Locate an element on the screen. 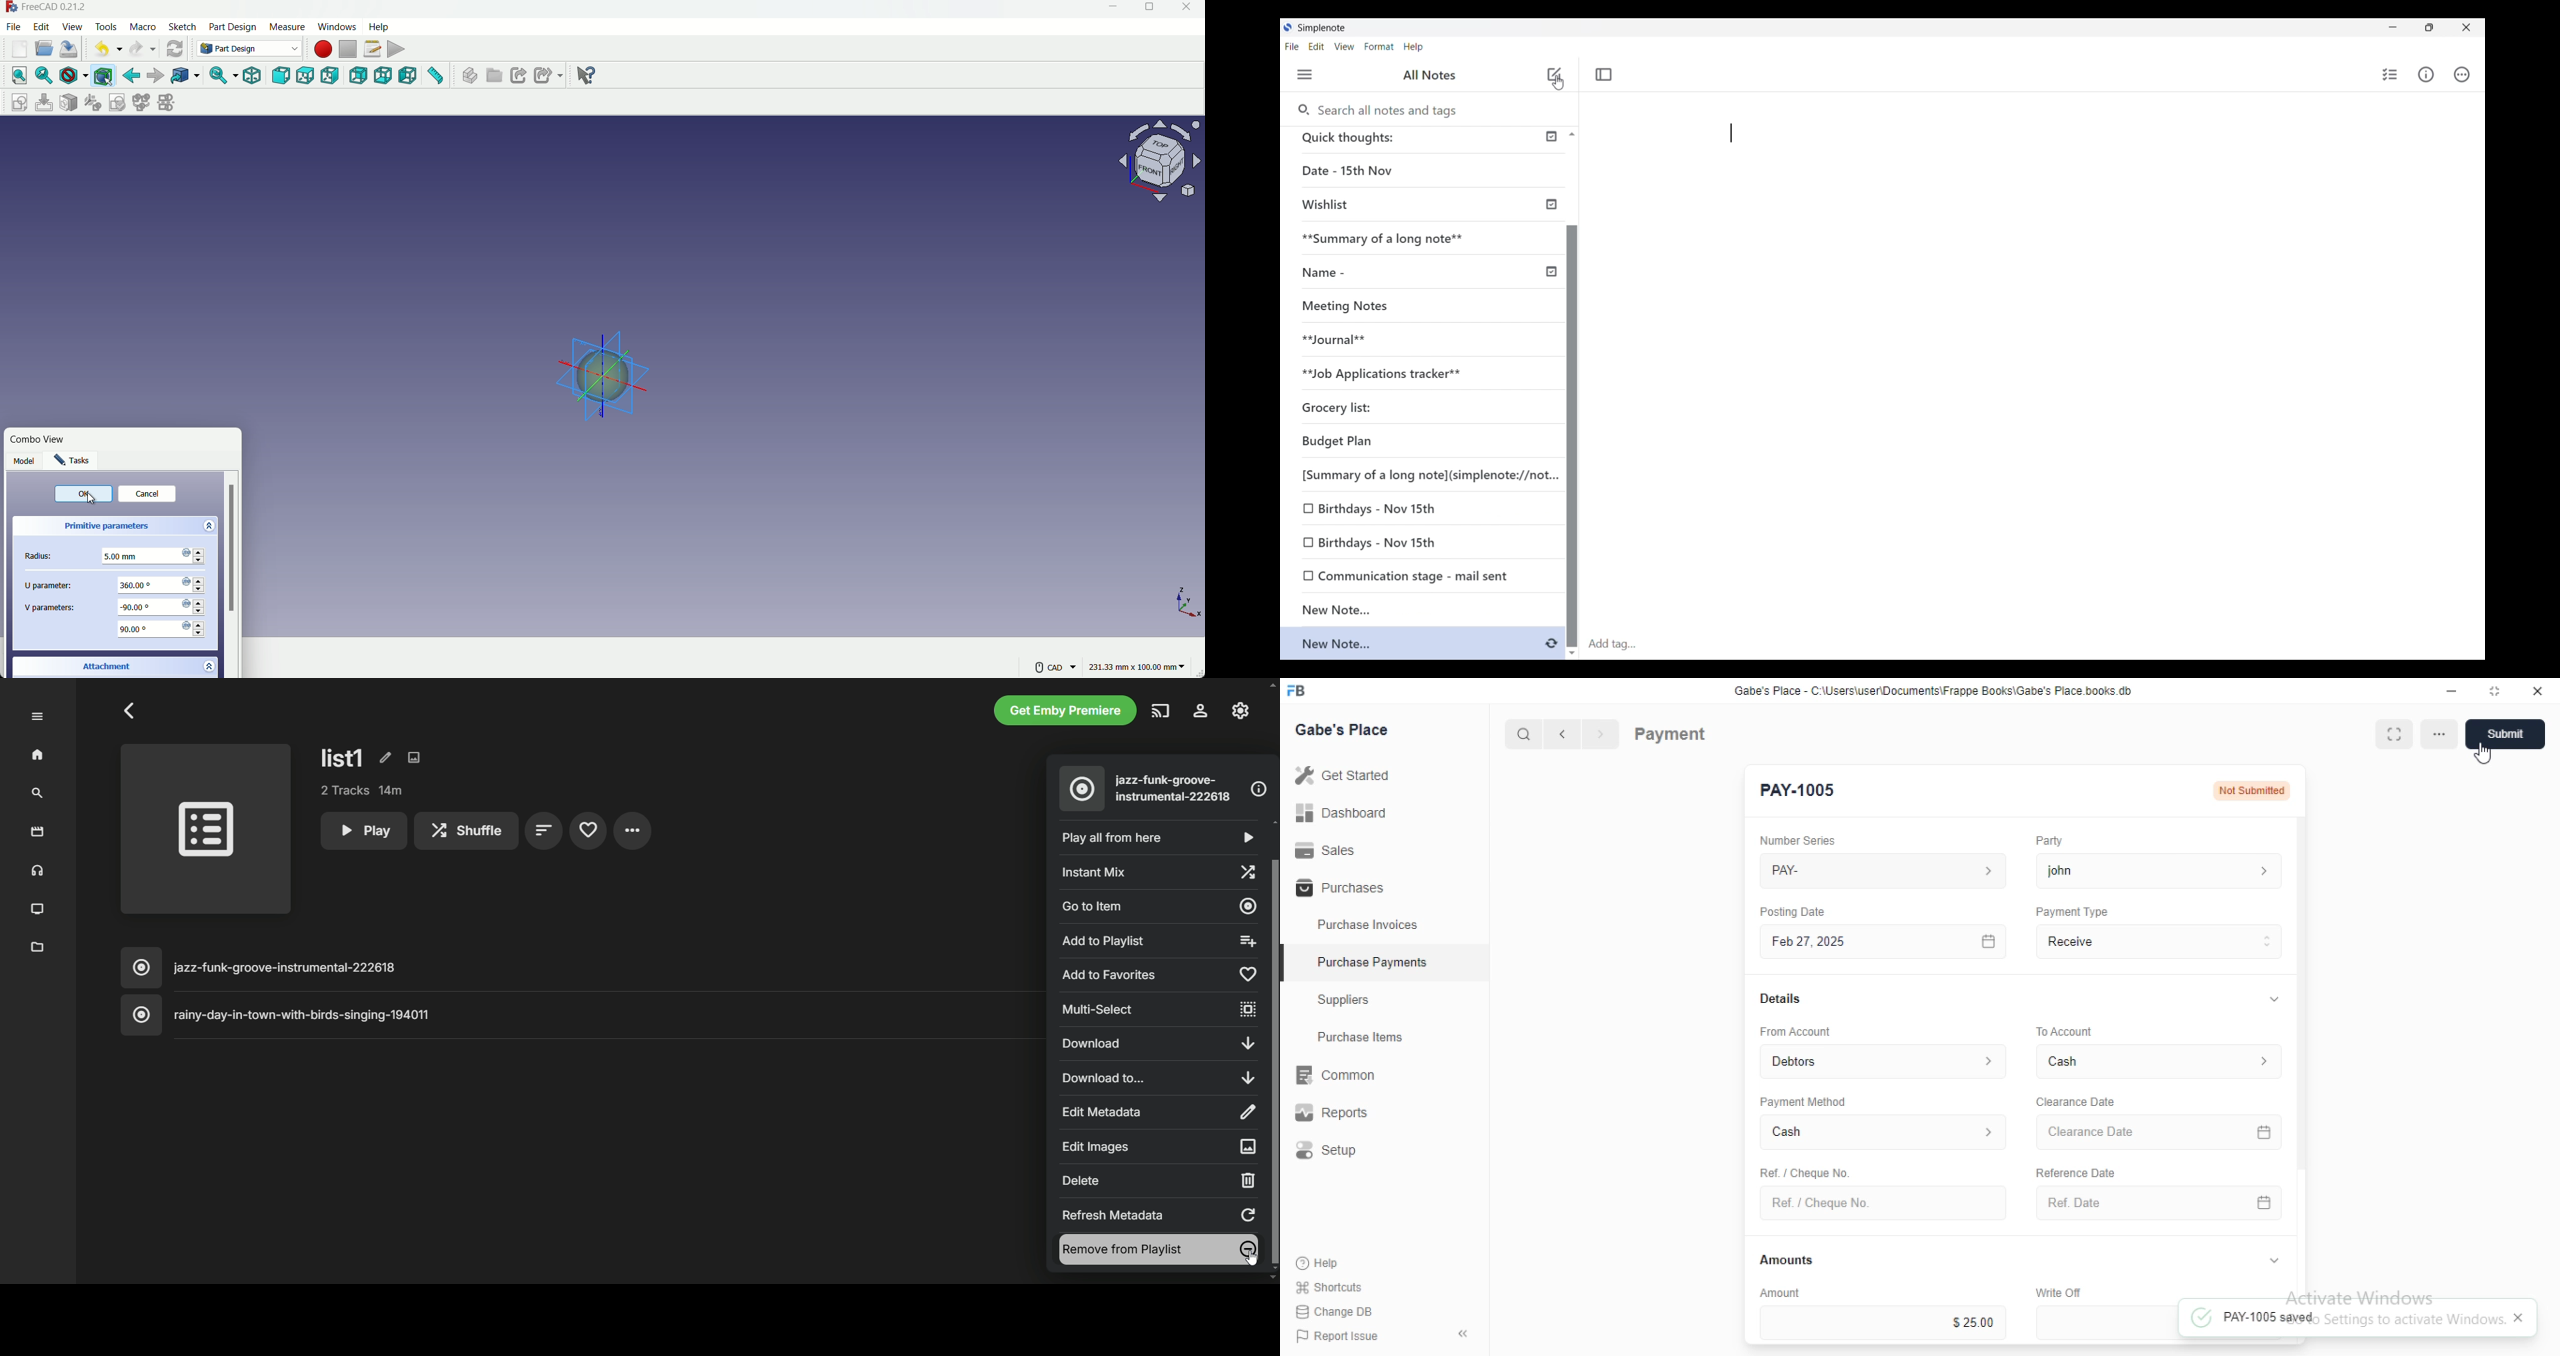 The width and height of the screenshot is (2576, 1372). Ref. / Cheque No. is located at coordinates (1882, 1203).